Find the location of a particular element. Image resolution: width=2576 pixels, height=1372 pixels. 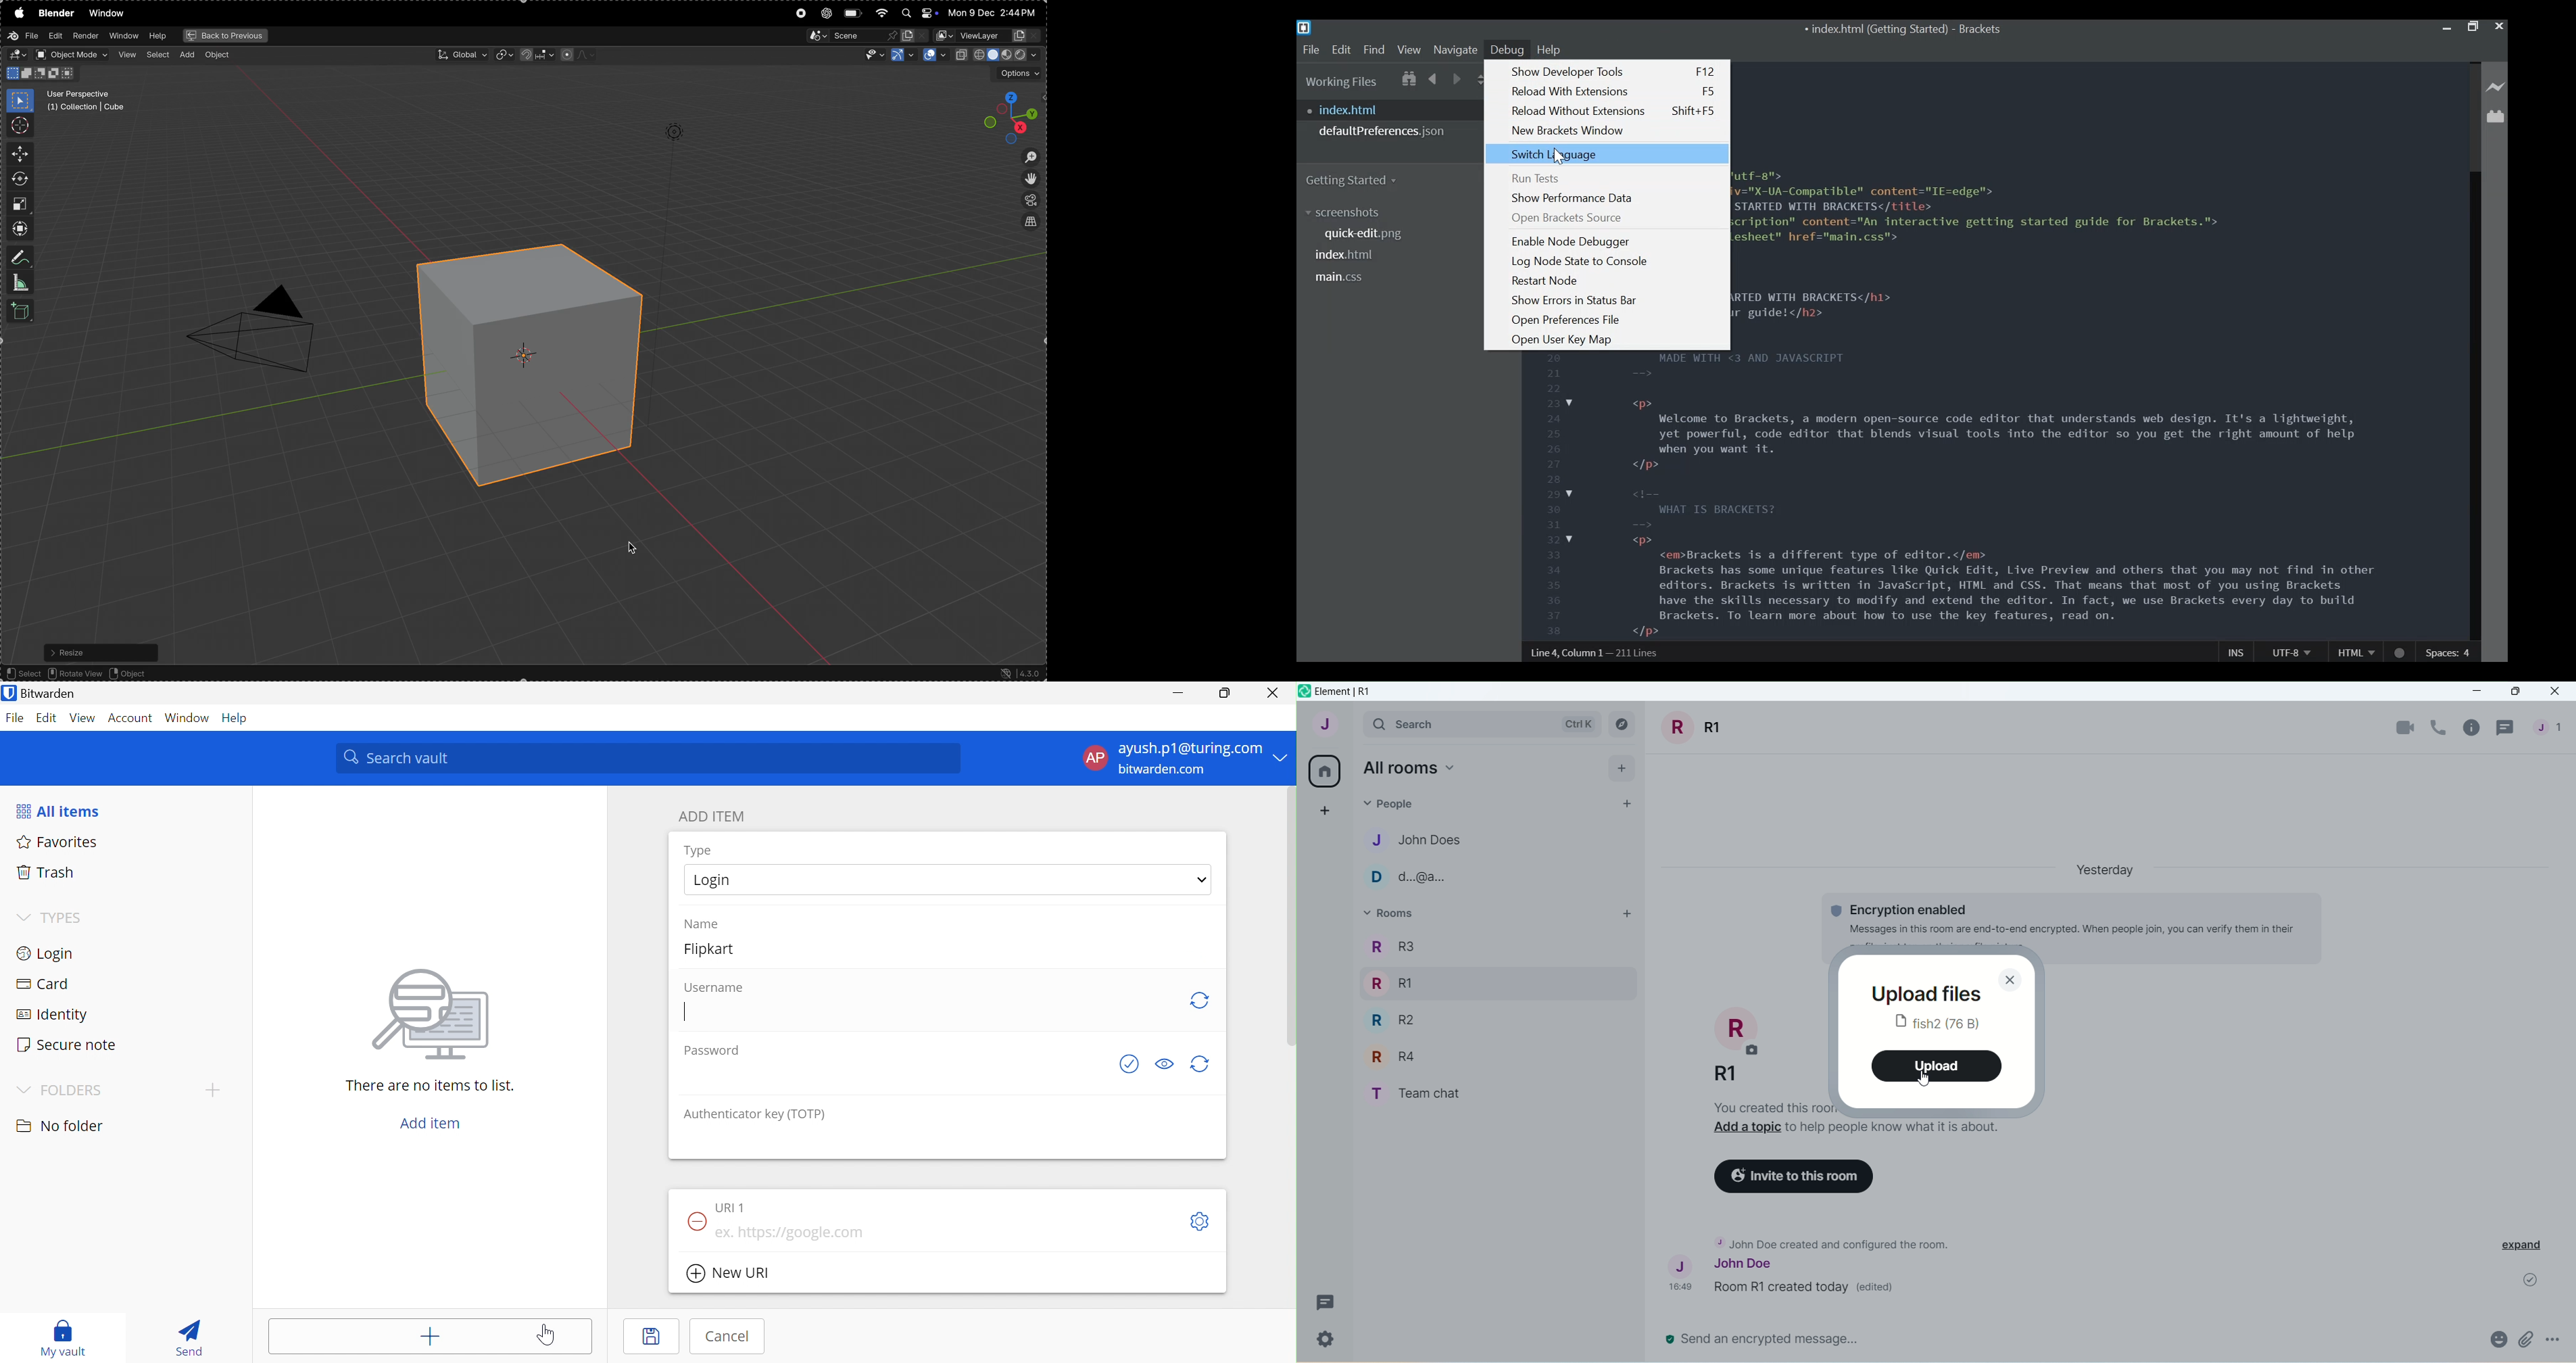

send an encrypted message.. is located at coordinates (1763, 1338).